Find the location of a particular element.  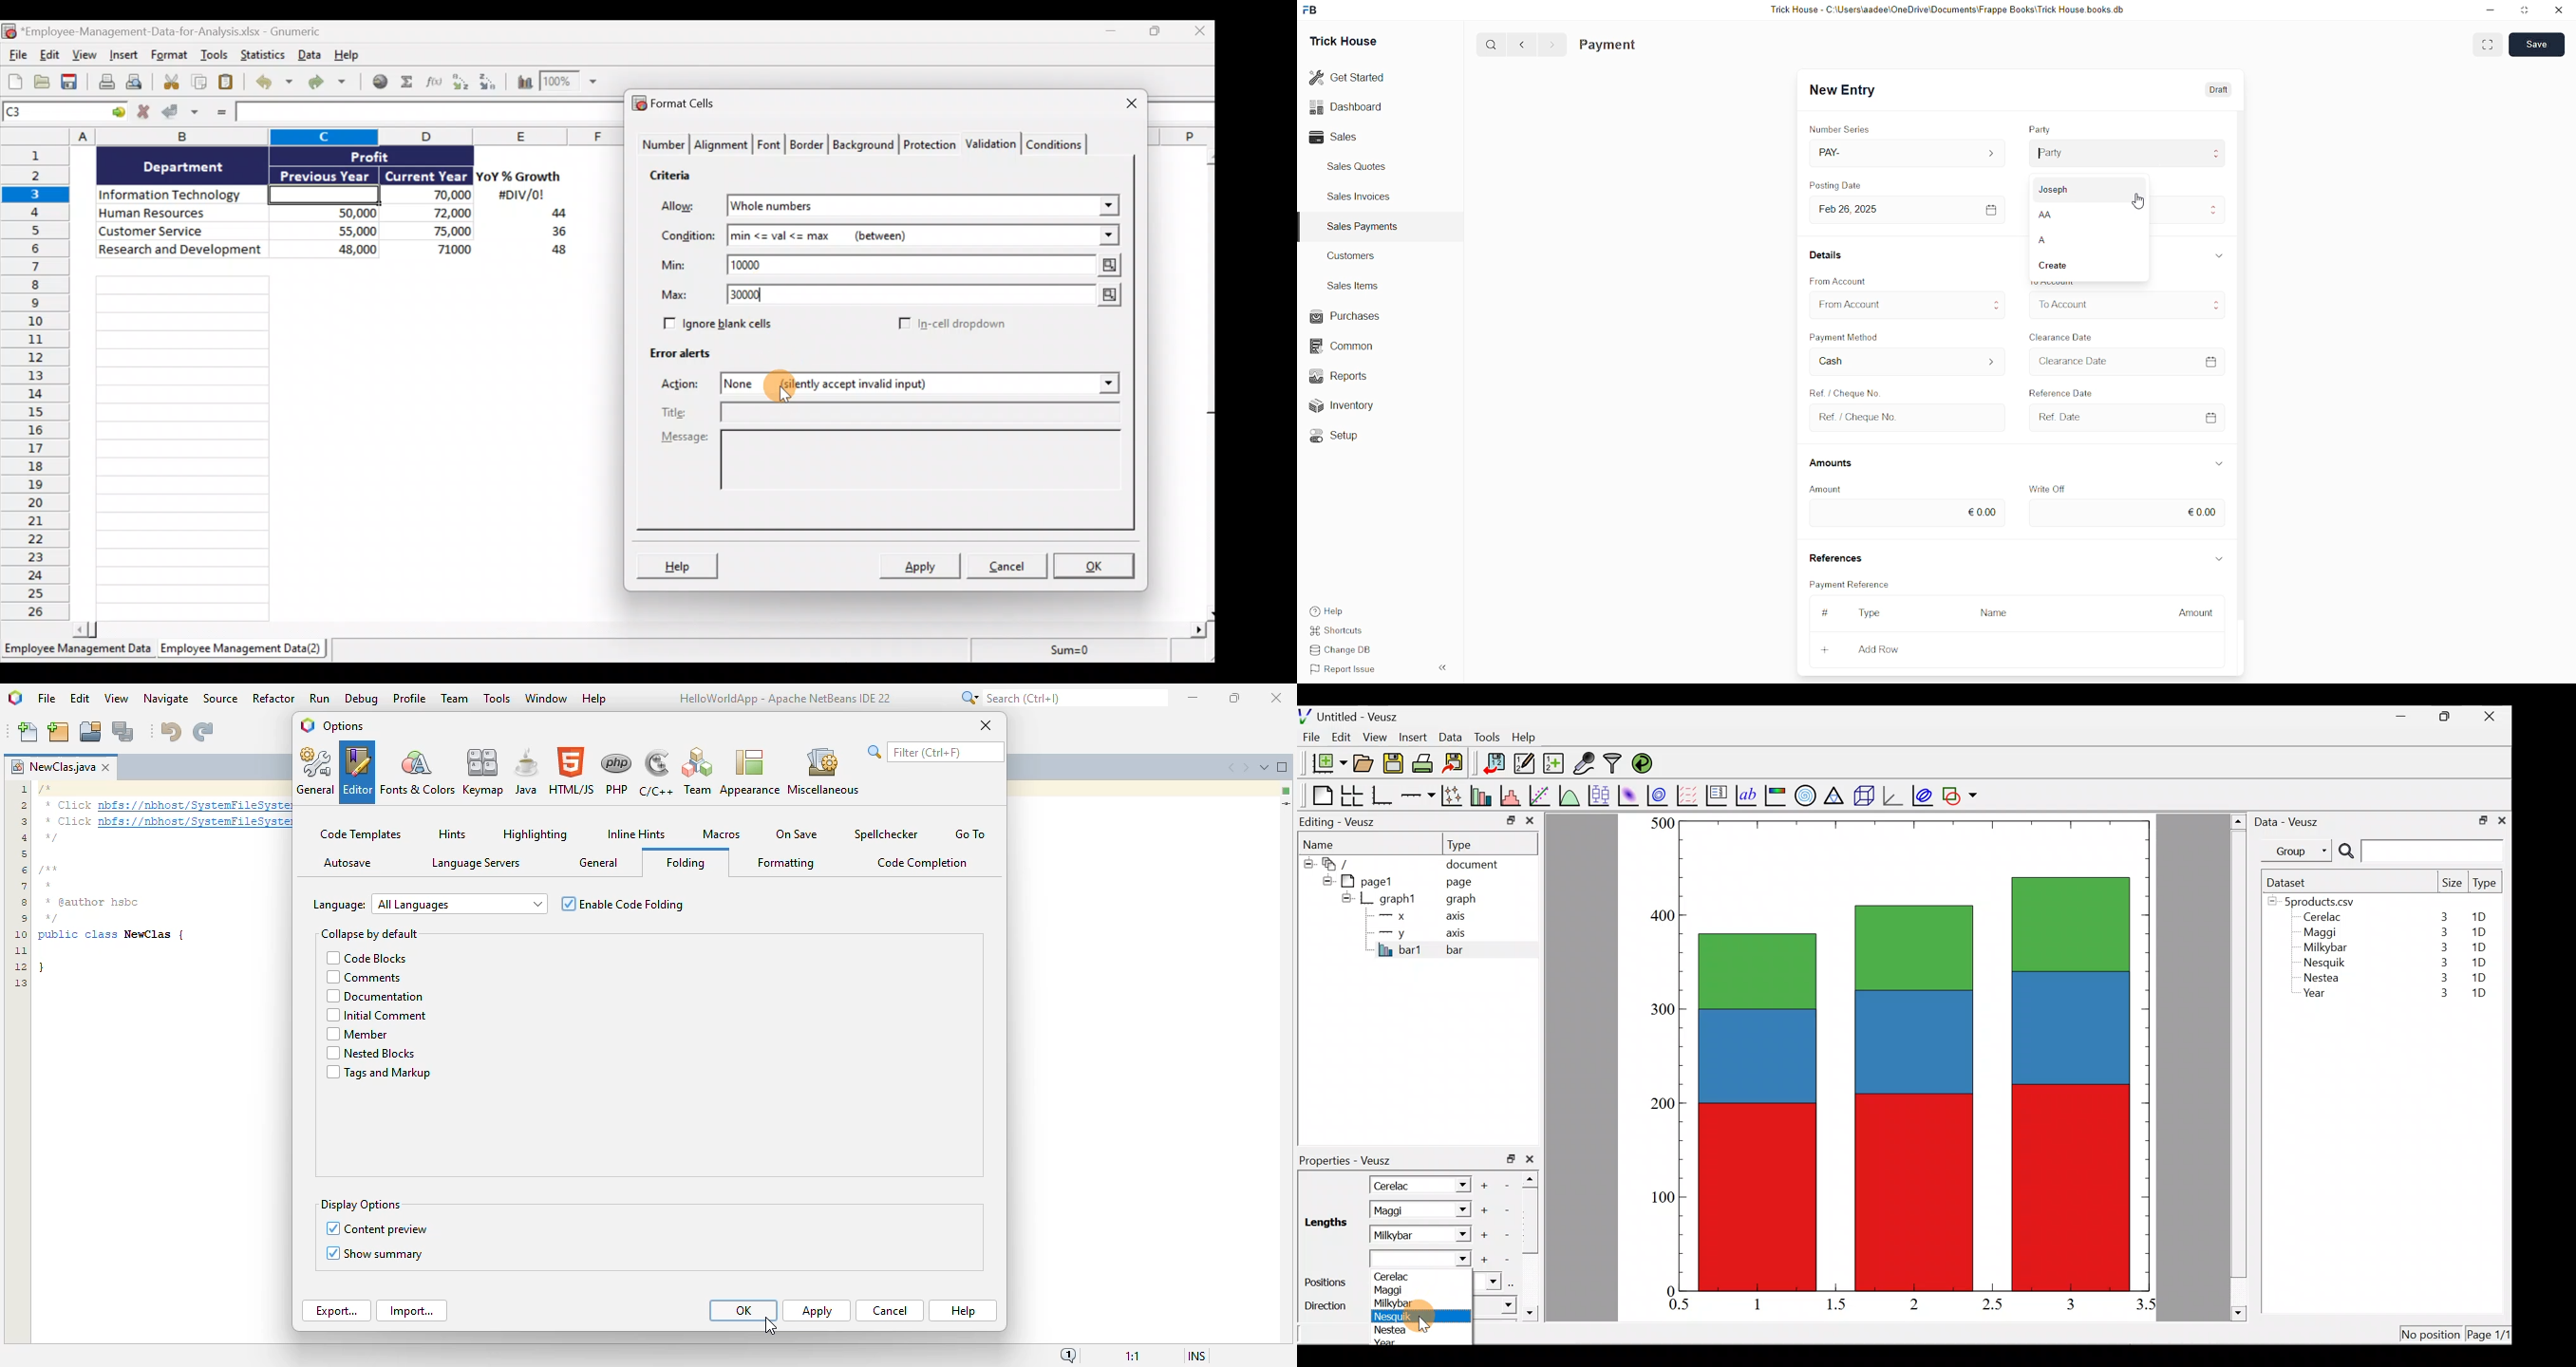

Research and development is located at coordinates (181, 251).